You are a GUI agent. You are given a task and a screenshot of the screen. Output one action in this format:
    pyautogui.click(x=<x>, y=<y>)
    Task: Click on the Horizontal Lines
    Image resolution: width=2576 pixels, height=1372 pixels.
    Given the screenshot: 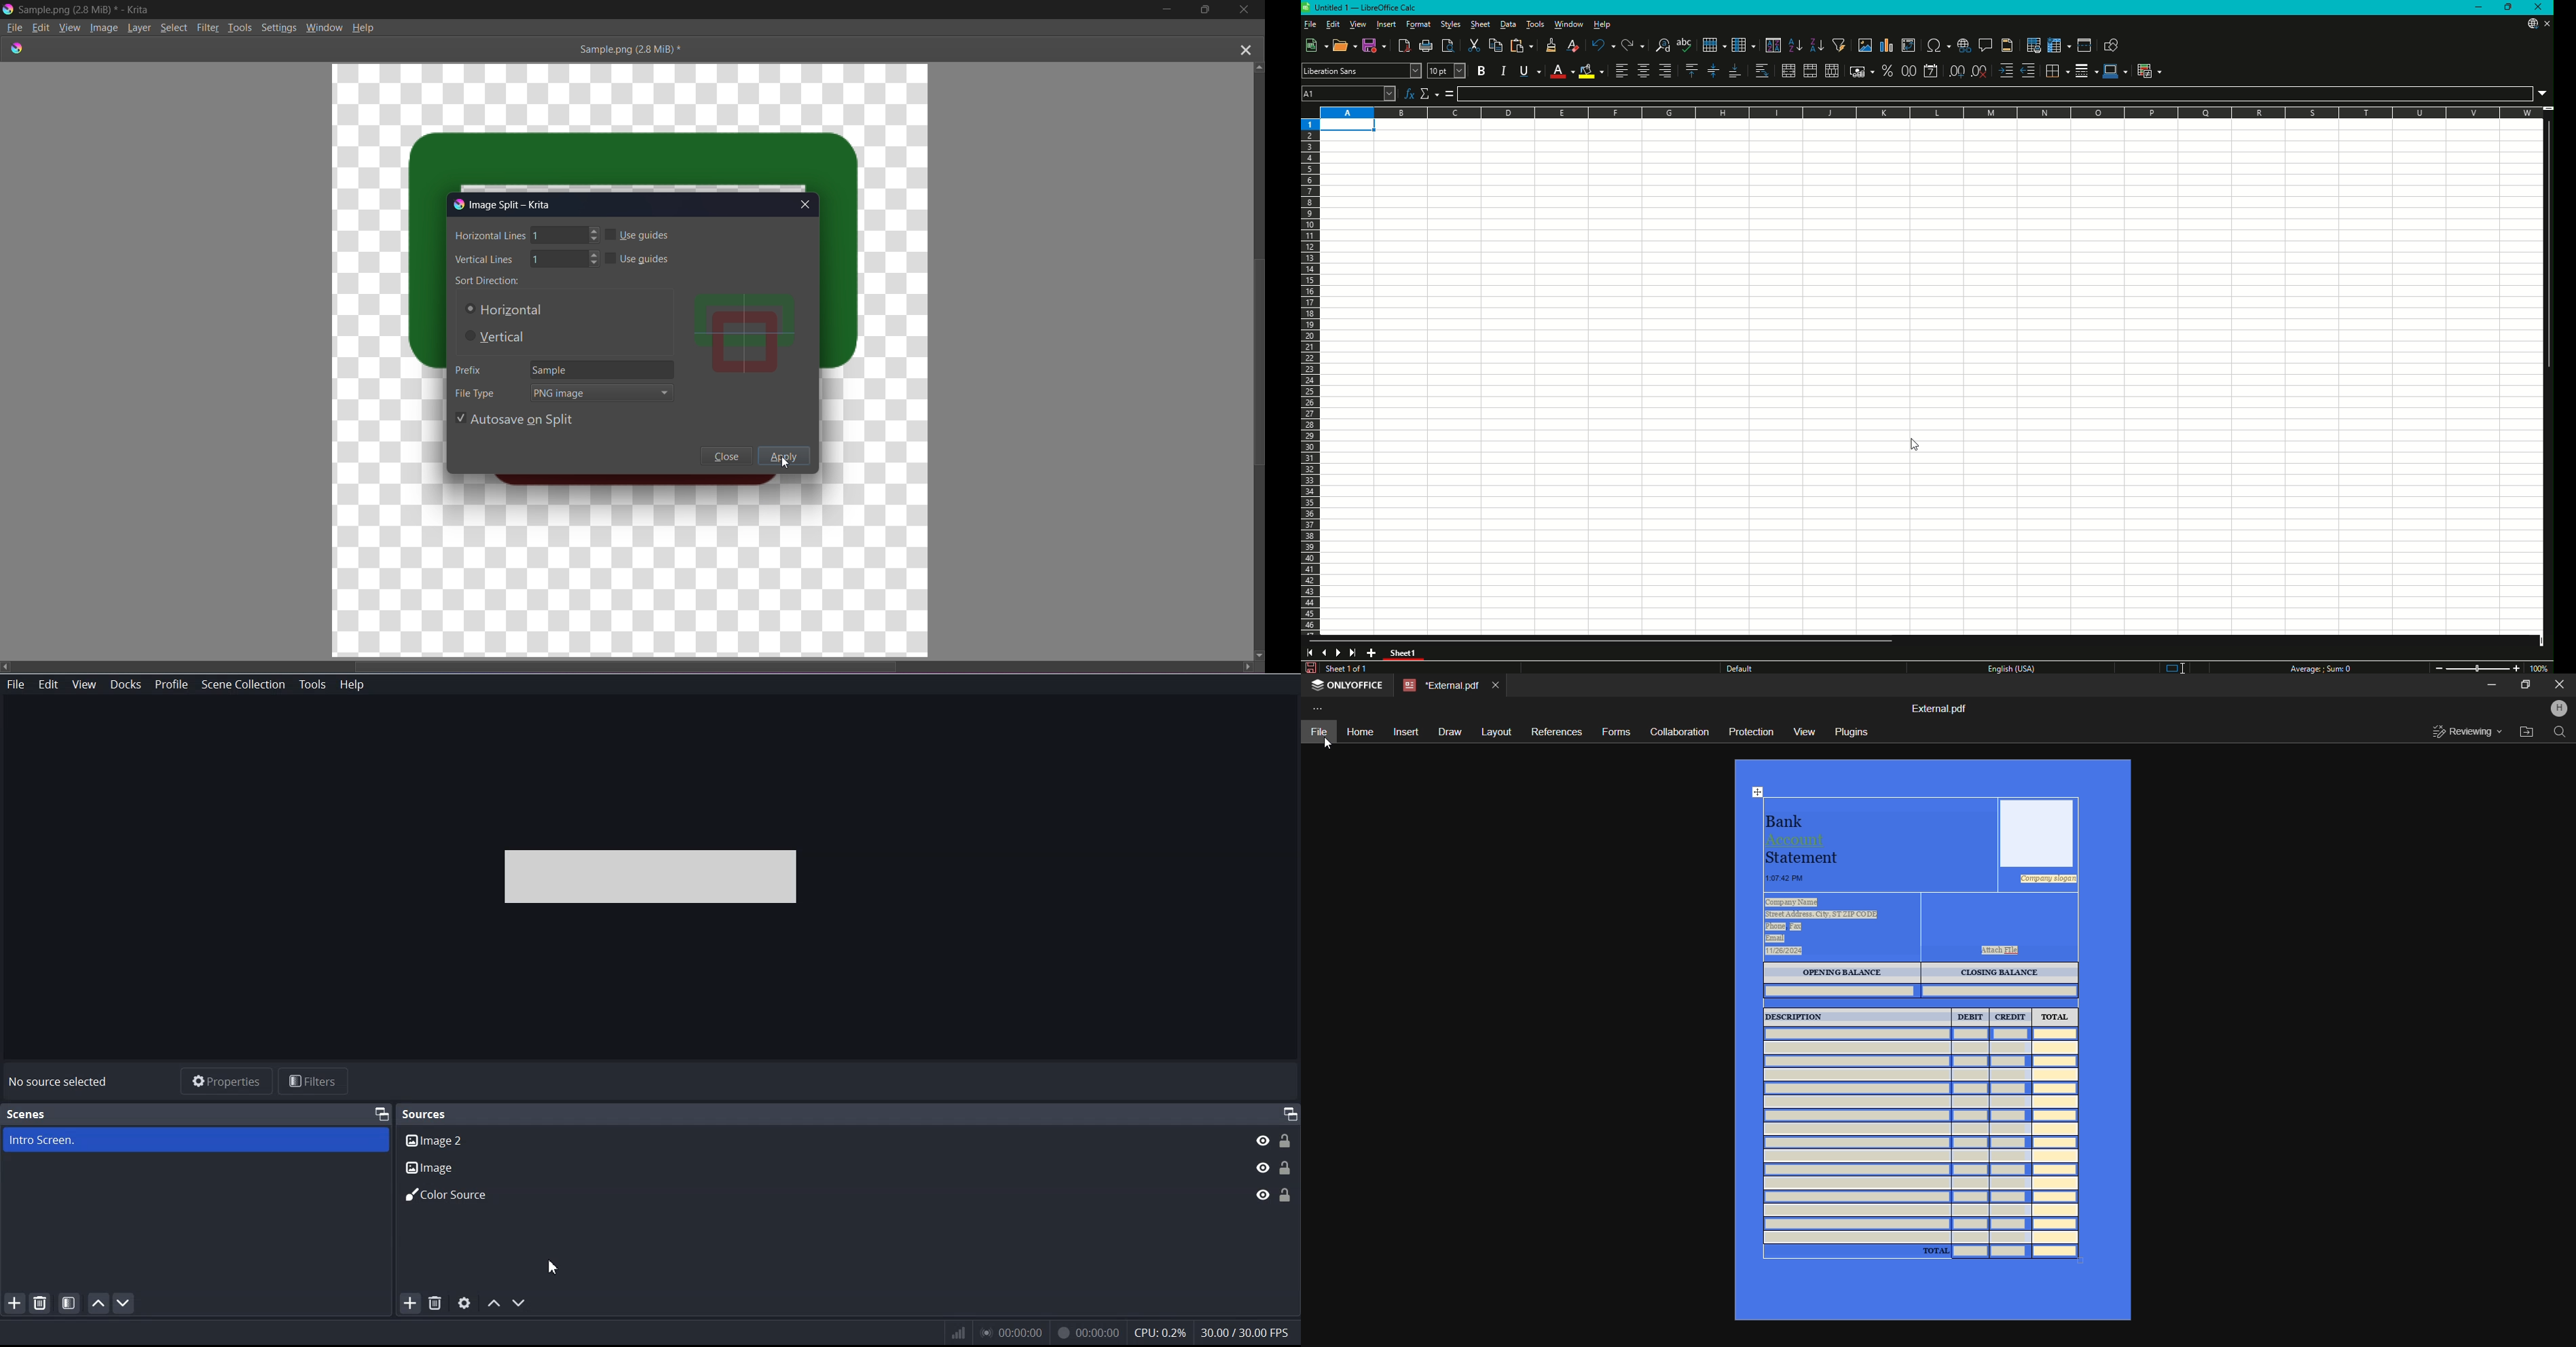 What is the action you would take?
    pyautogui.click(x=527, y=236)
    